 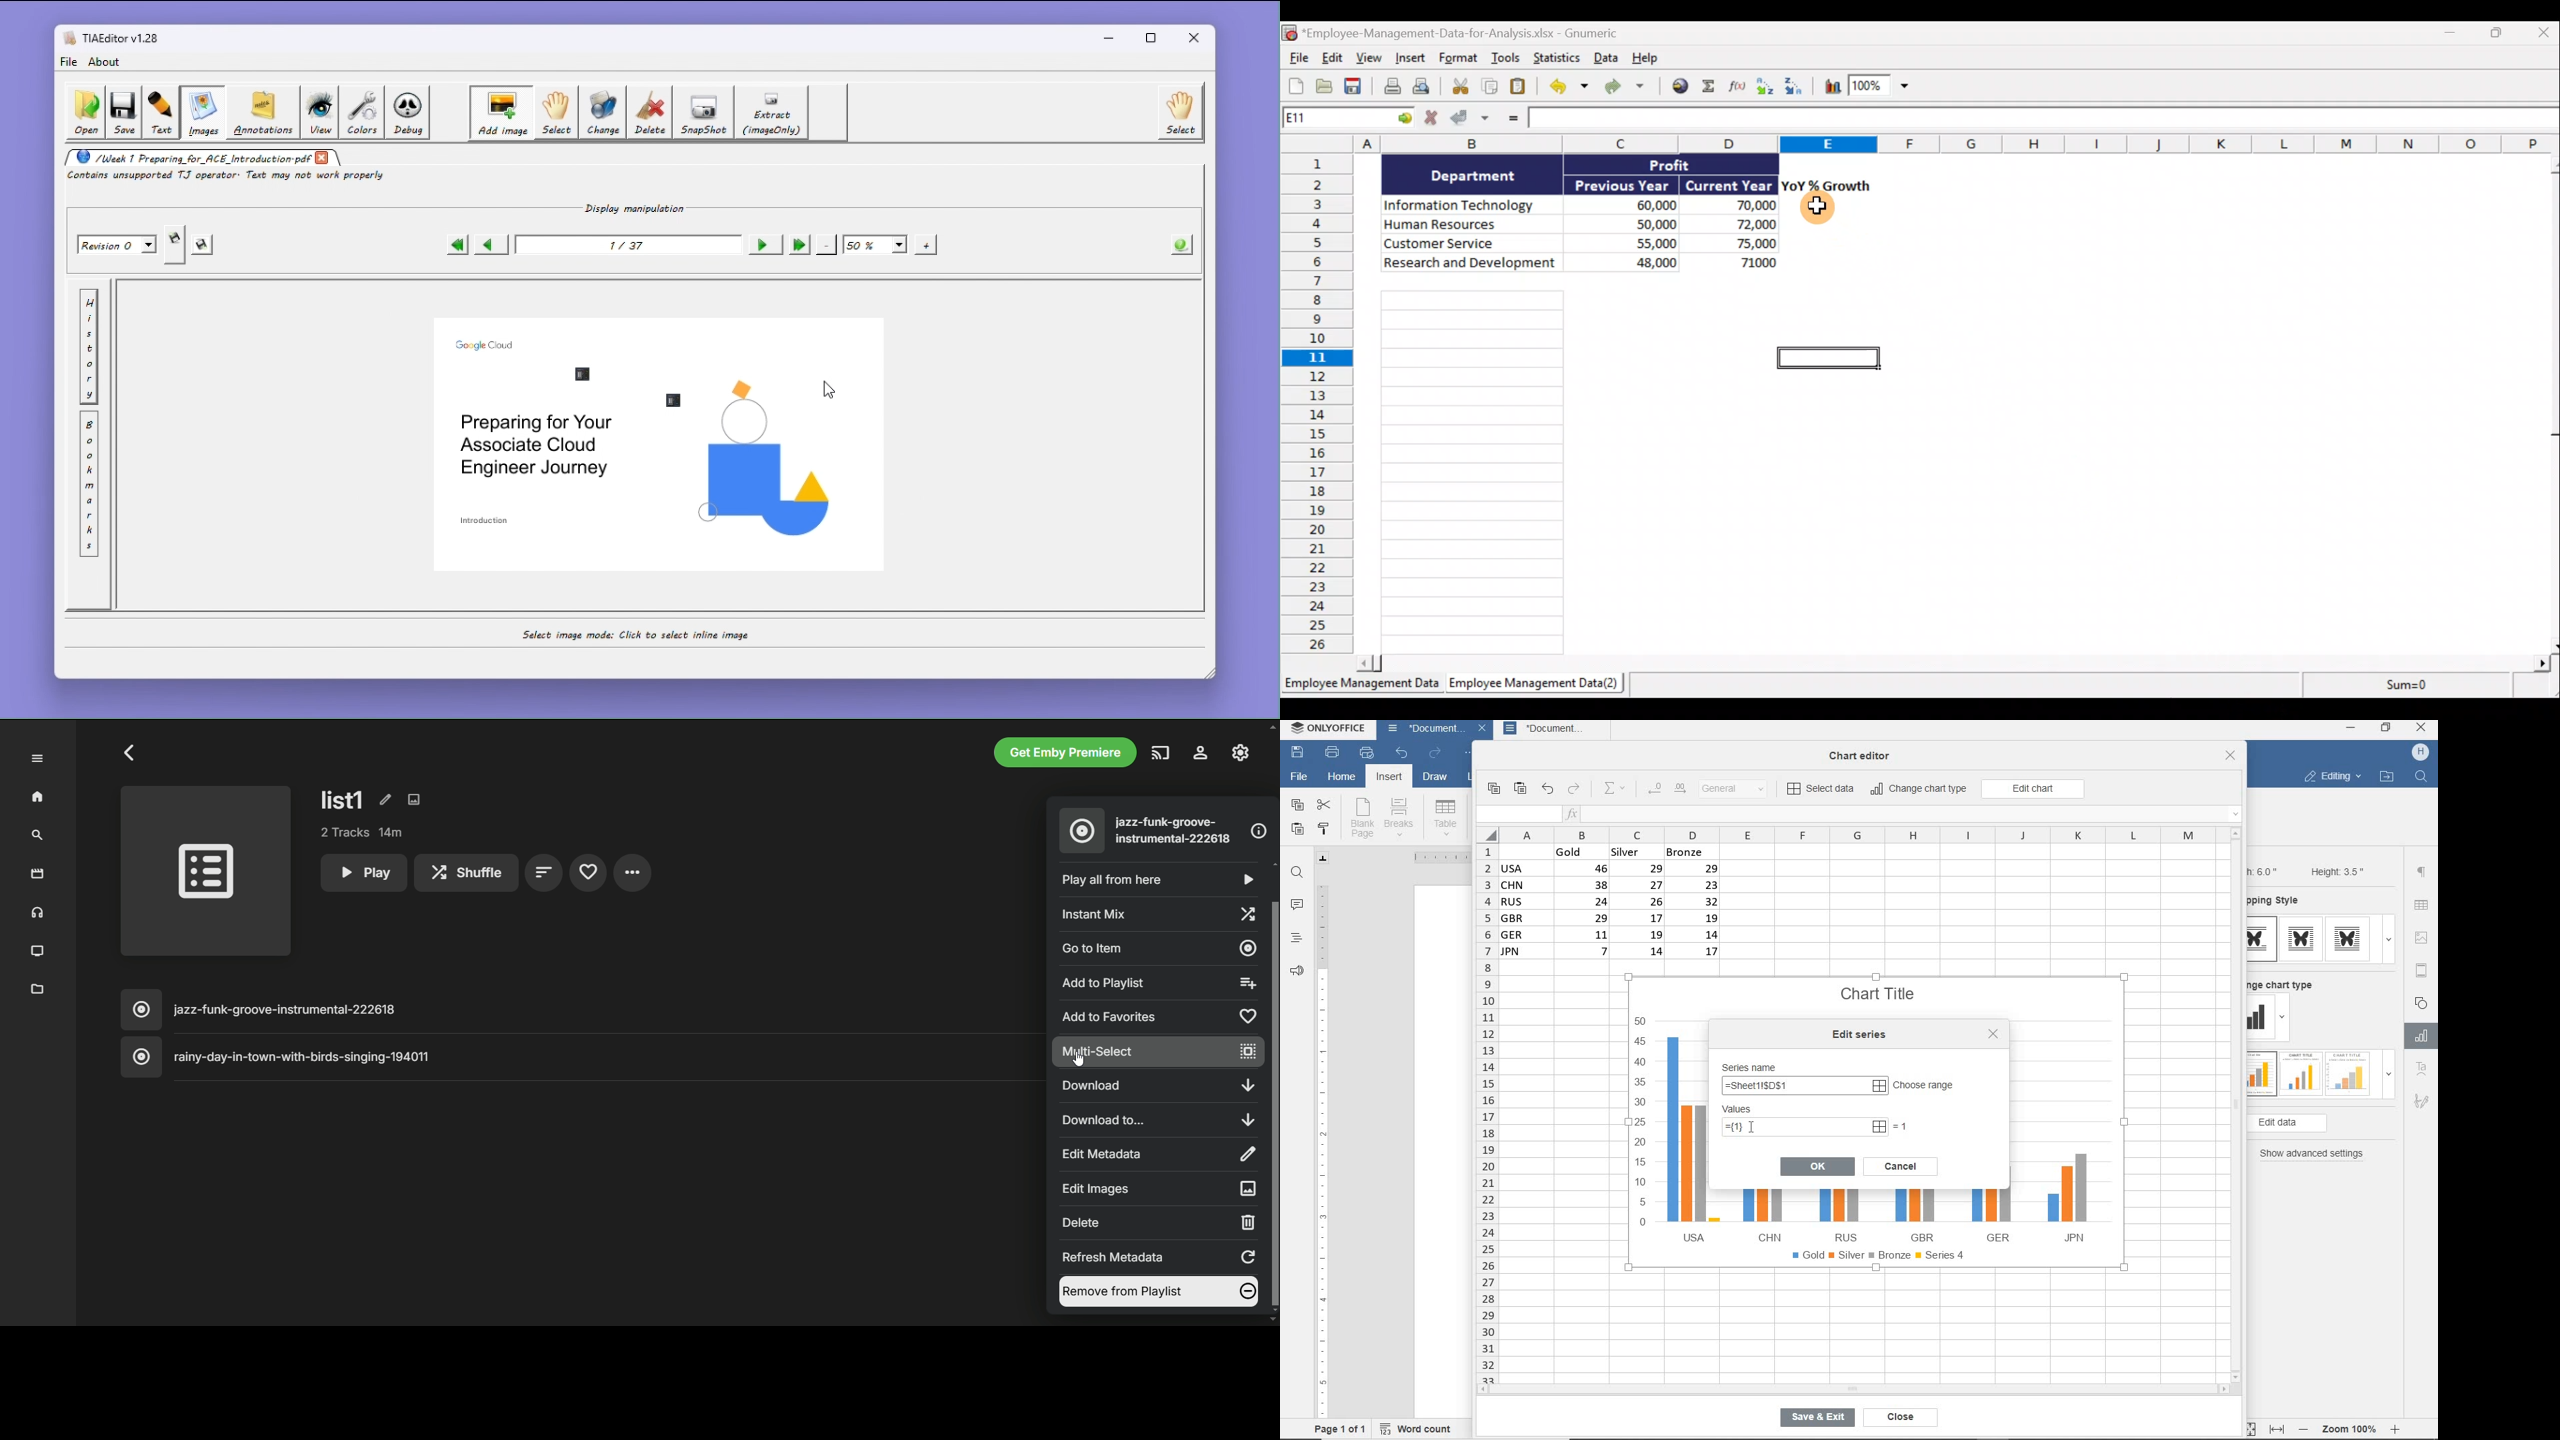 What do you see at coordinates (1401, 817) in the screenshot?
I see `breaks` at bounding box center [1401, 817].